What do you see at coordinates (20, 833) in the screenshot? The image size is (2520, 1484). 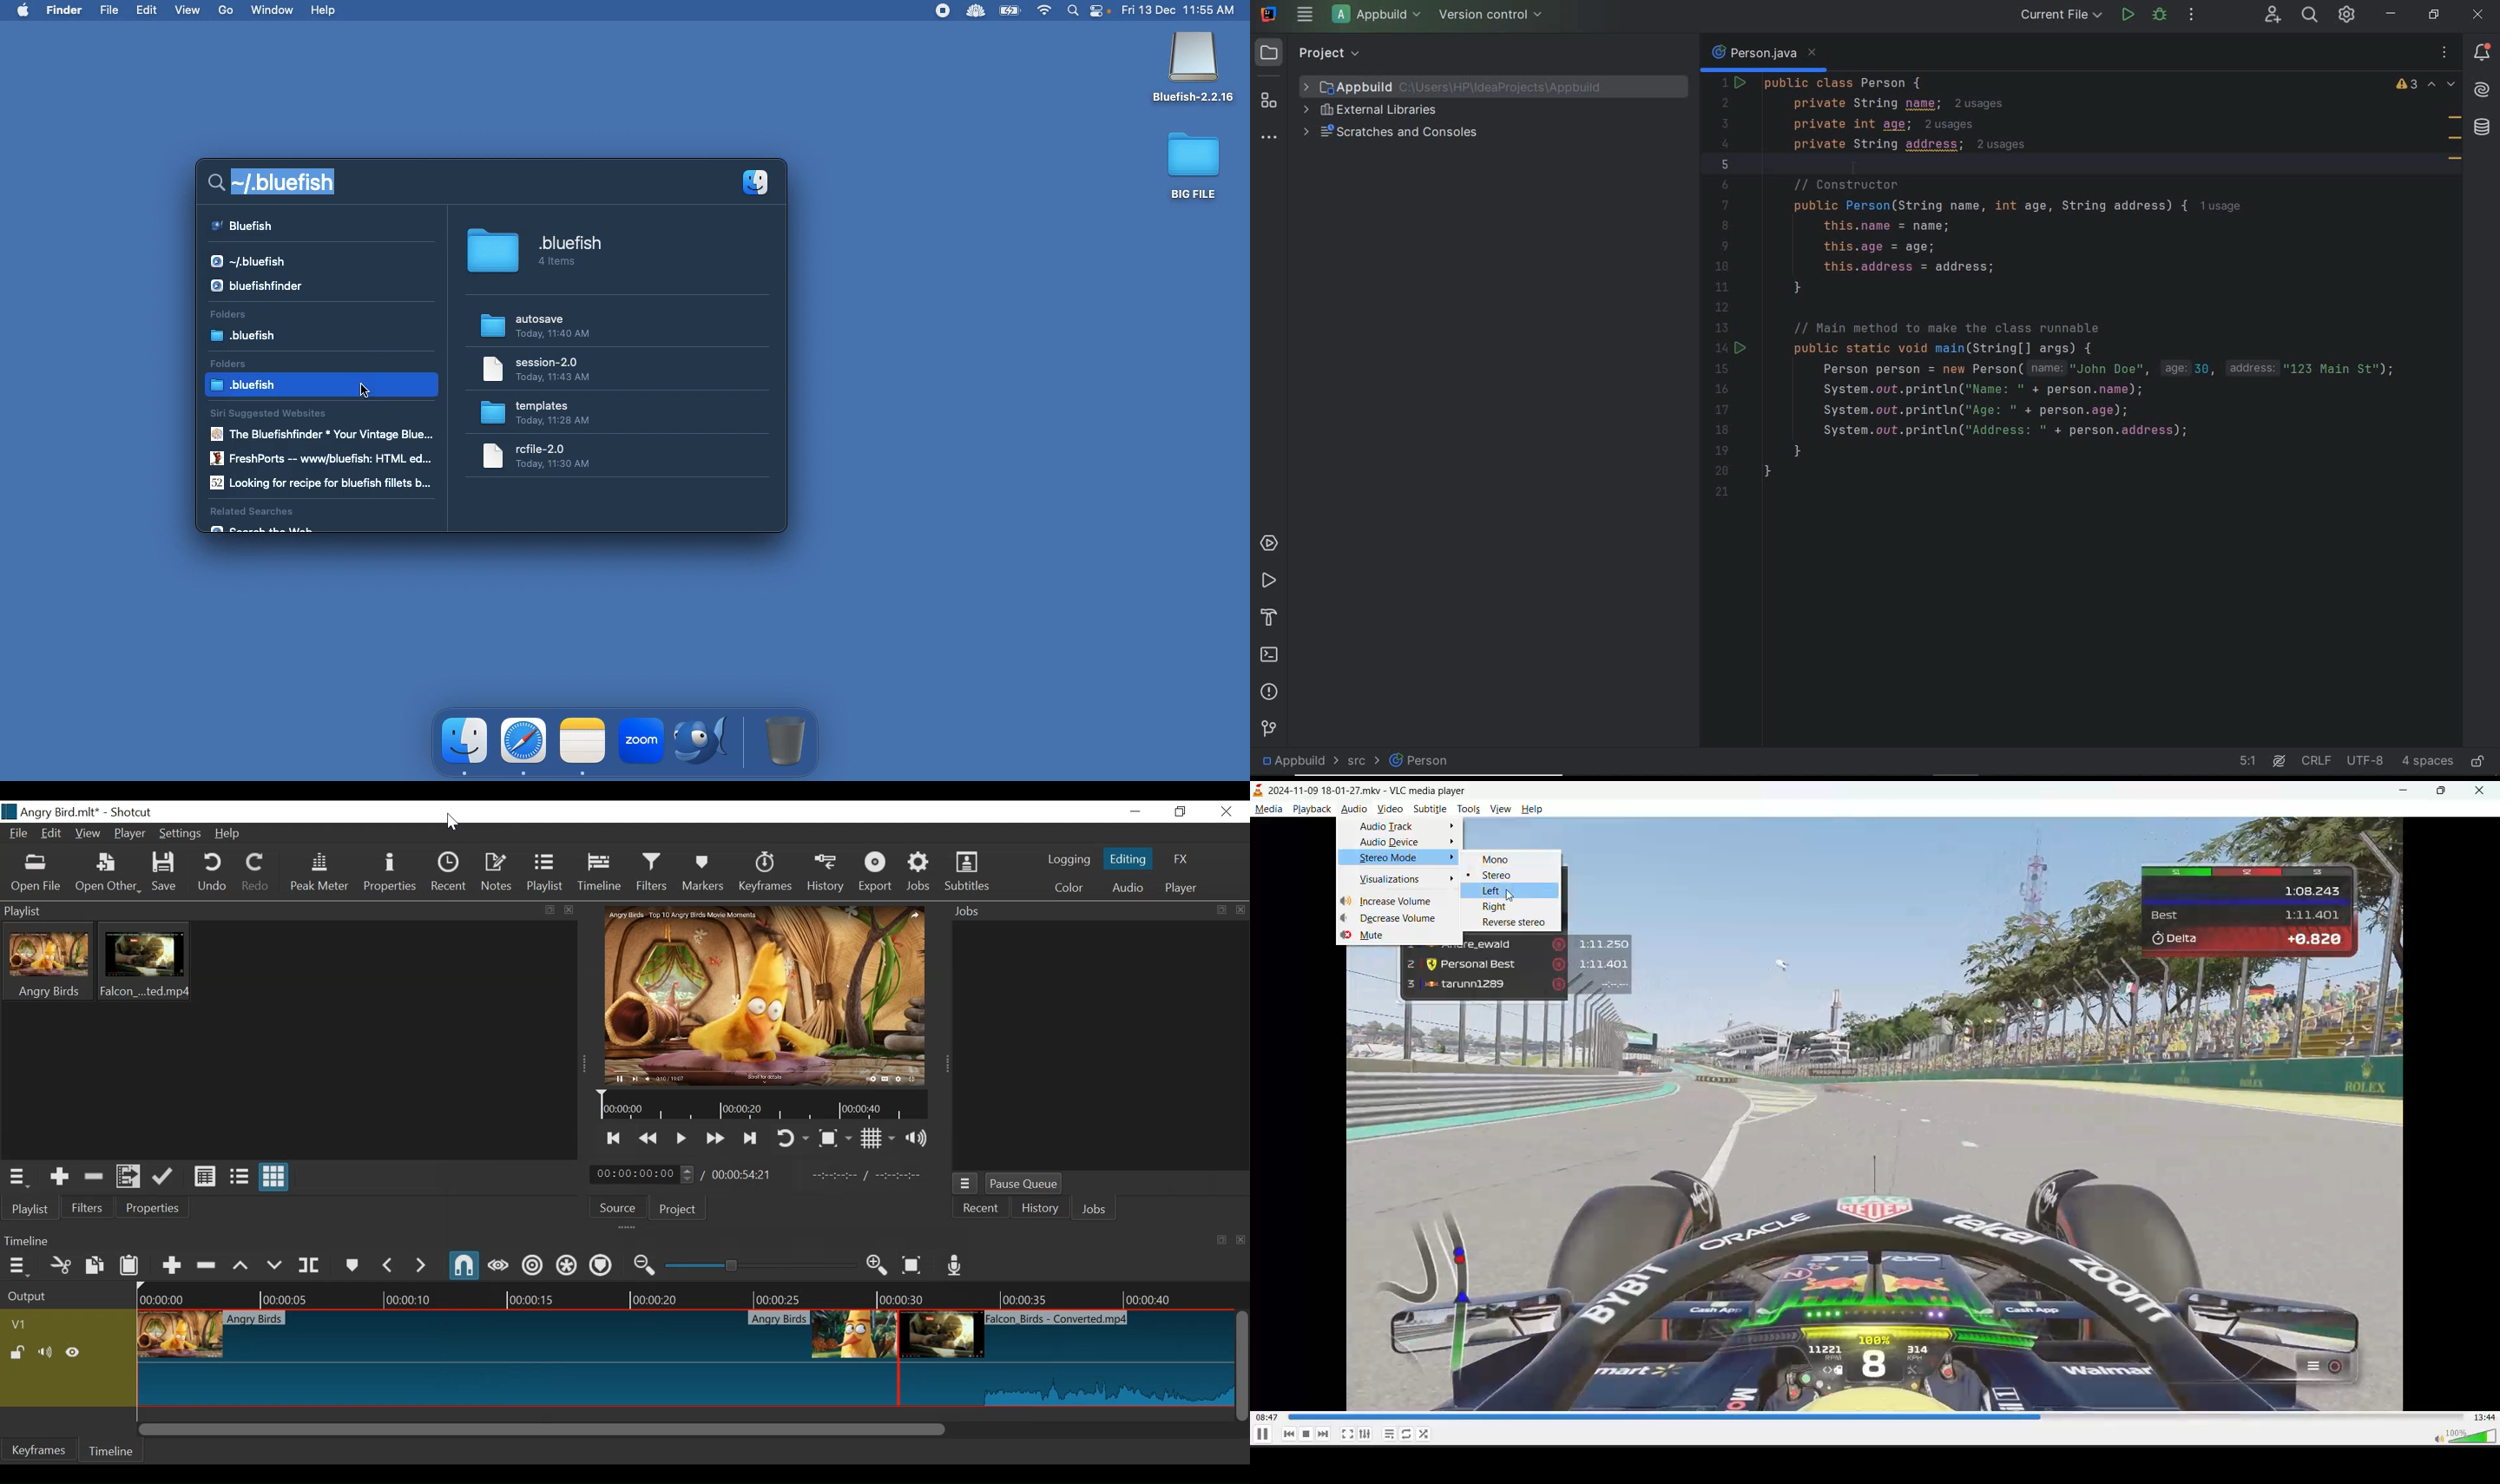 I see `File` at bounding box center [20, 833].